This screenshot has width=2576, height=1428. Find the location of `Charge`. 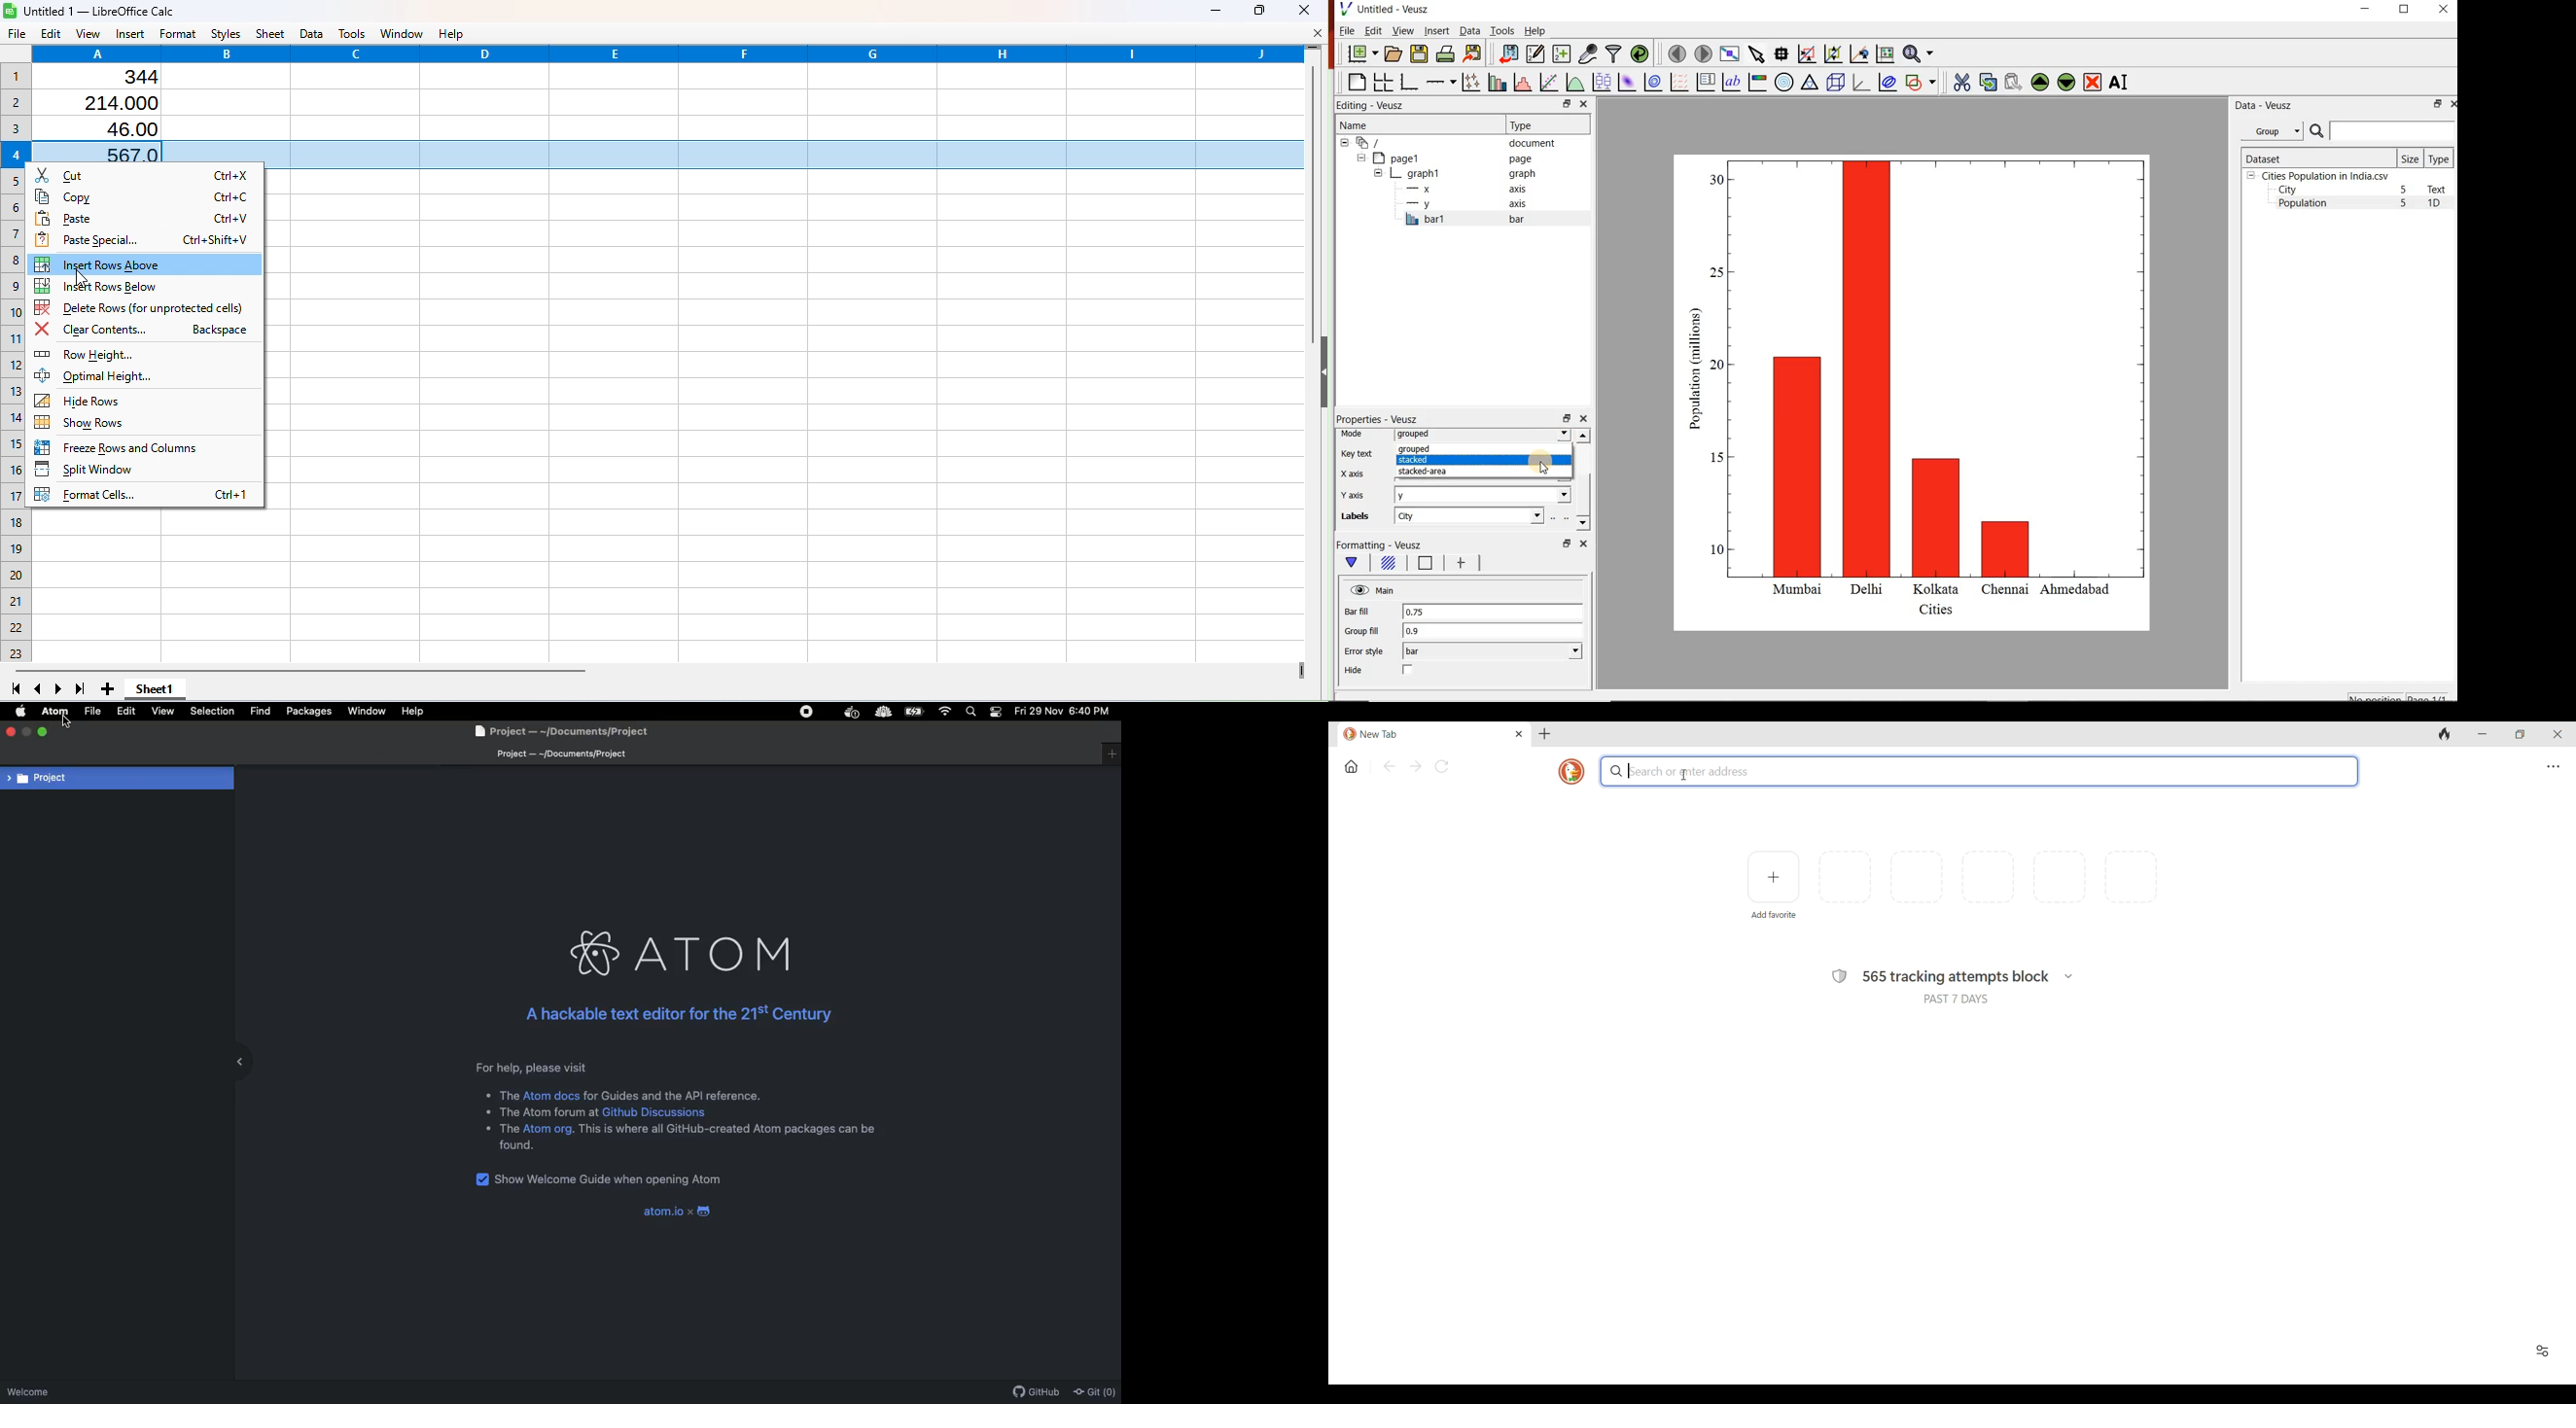

Charge is located at coordinates (917, 711).